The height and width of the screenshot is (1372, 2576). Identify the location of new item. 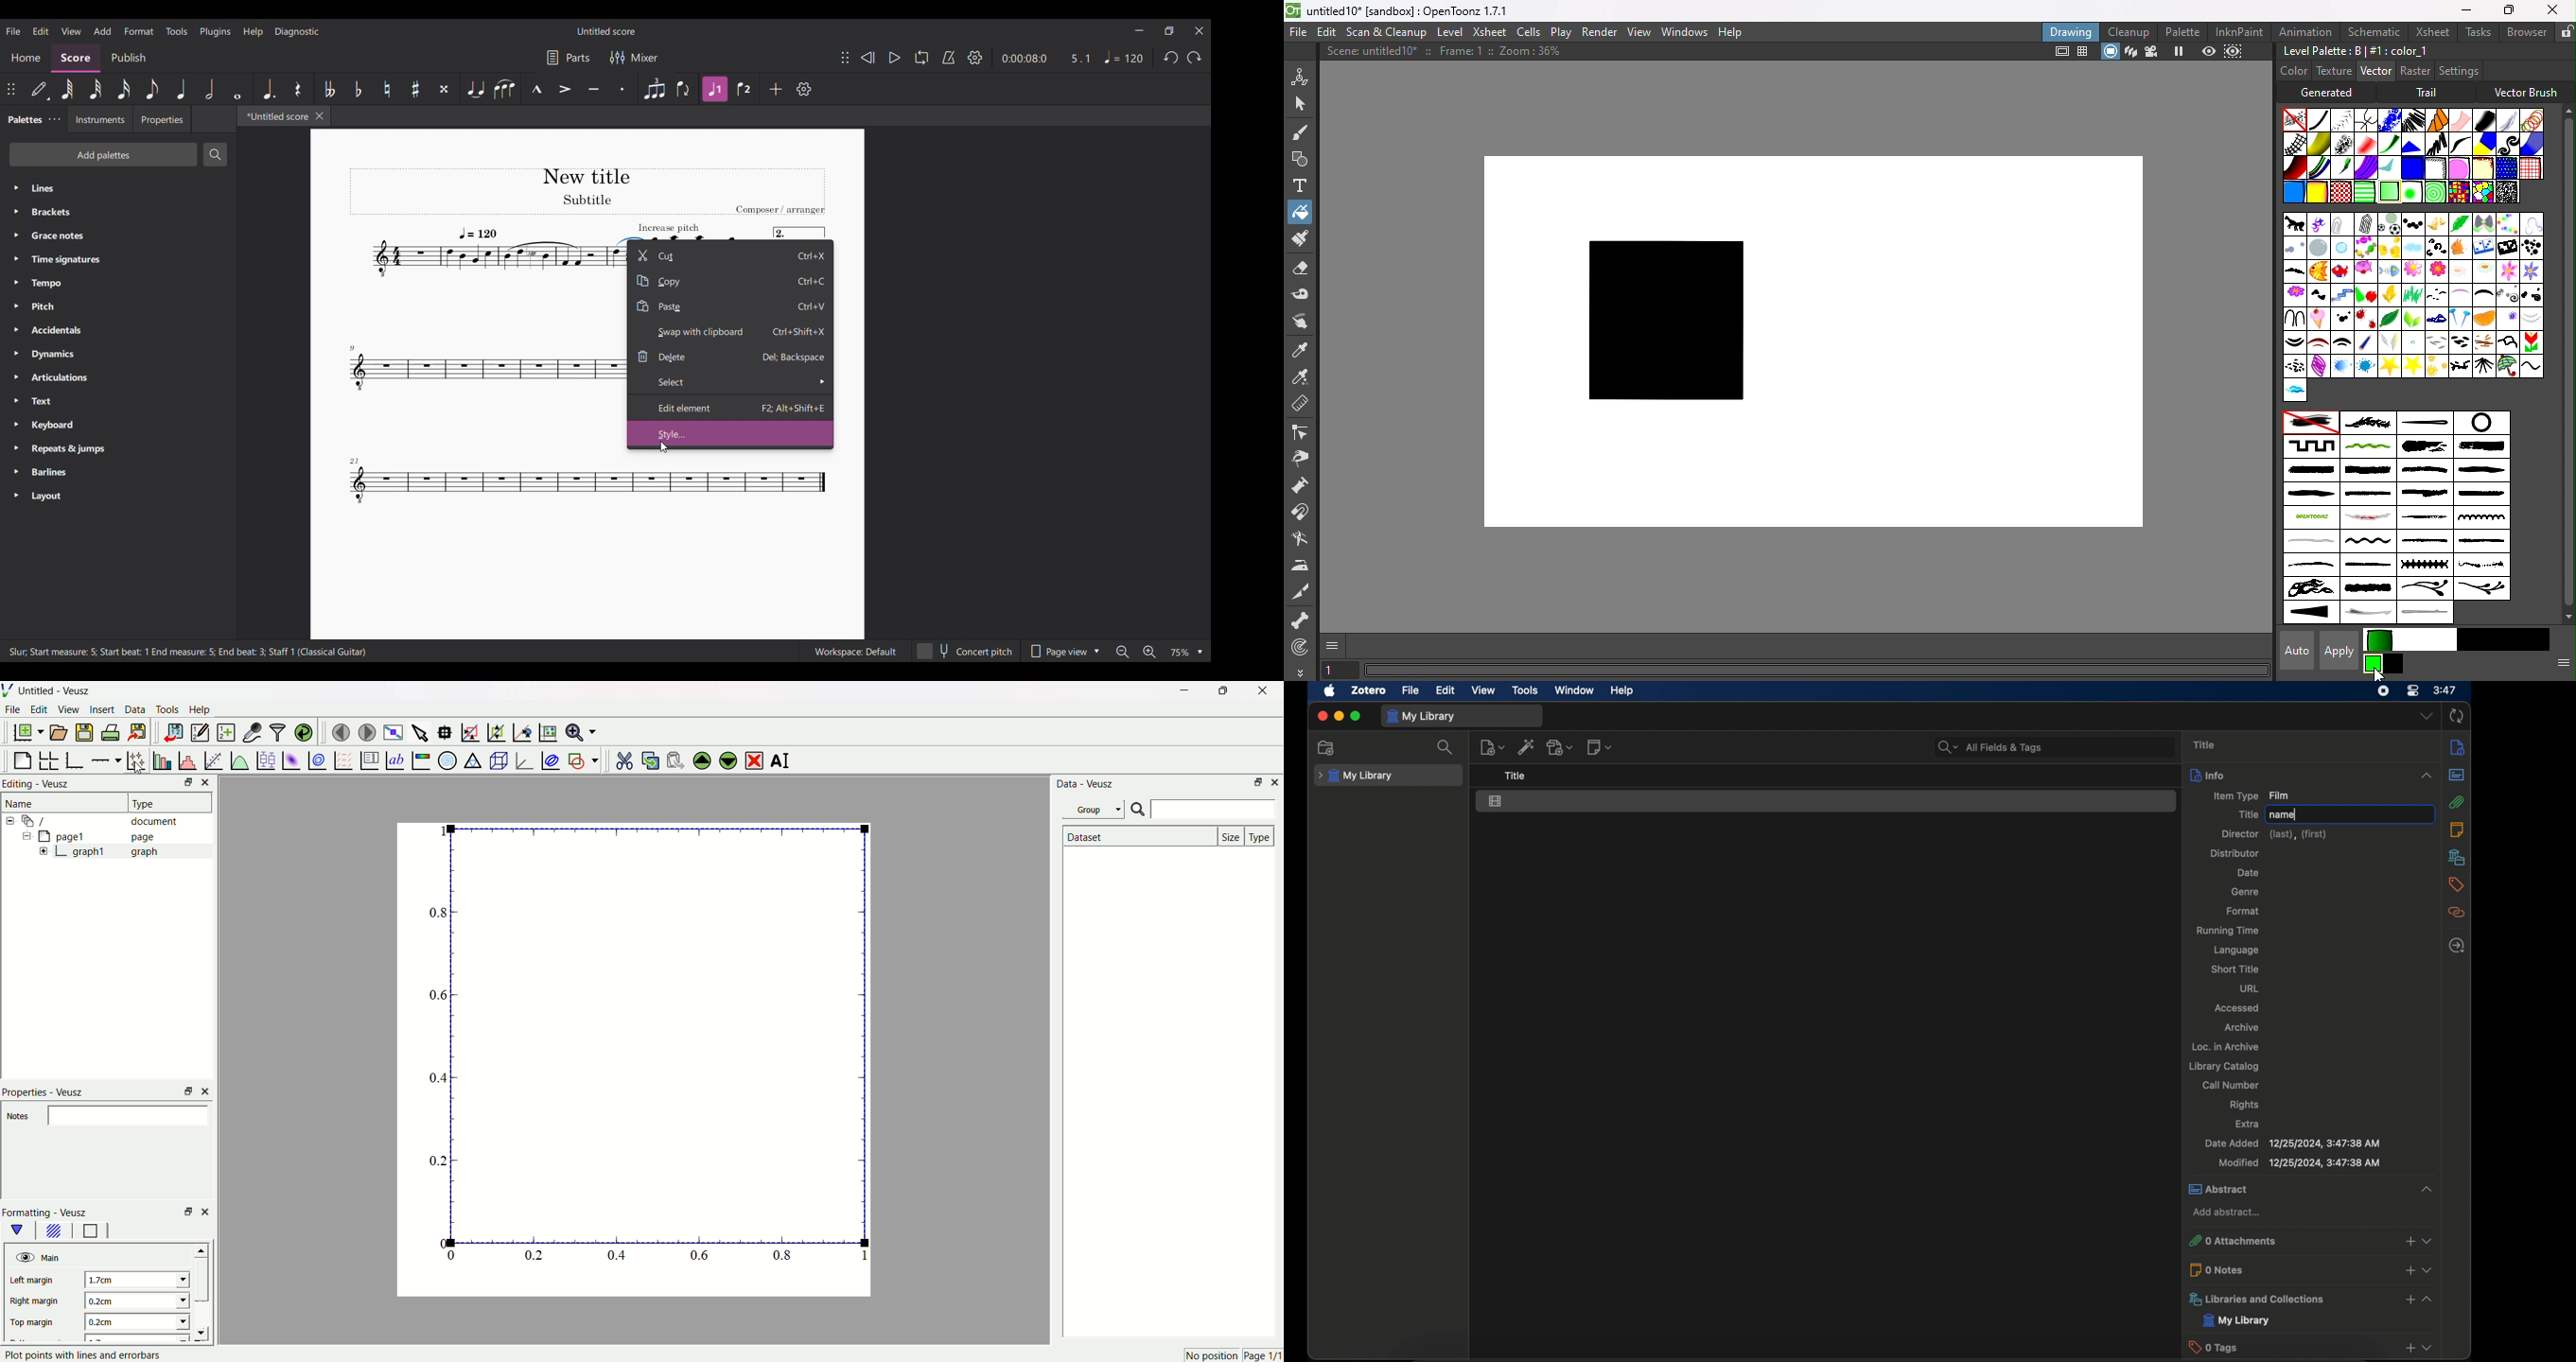
(1491, 747).